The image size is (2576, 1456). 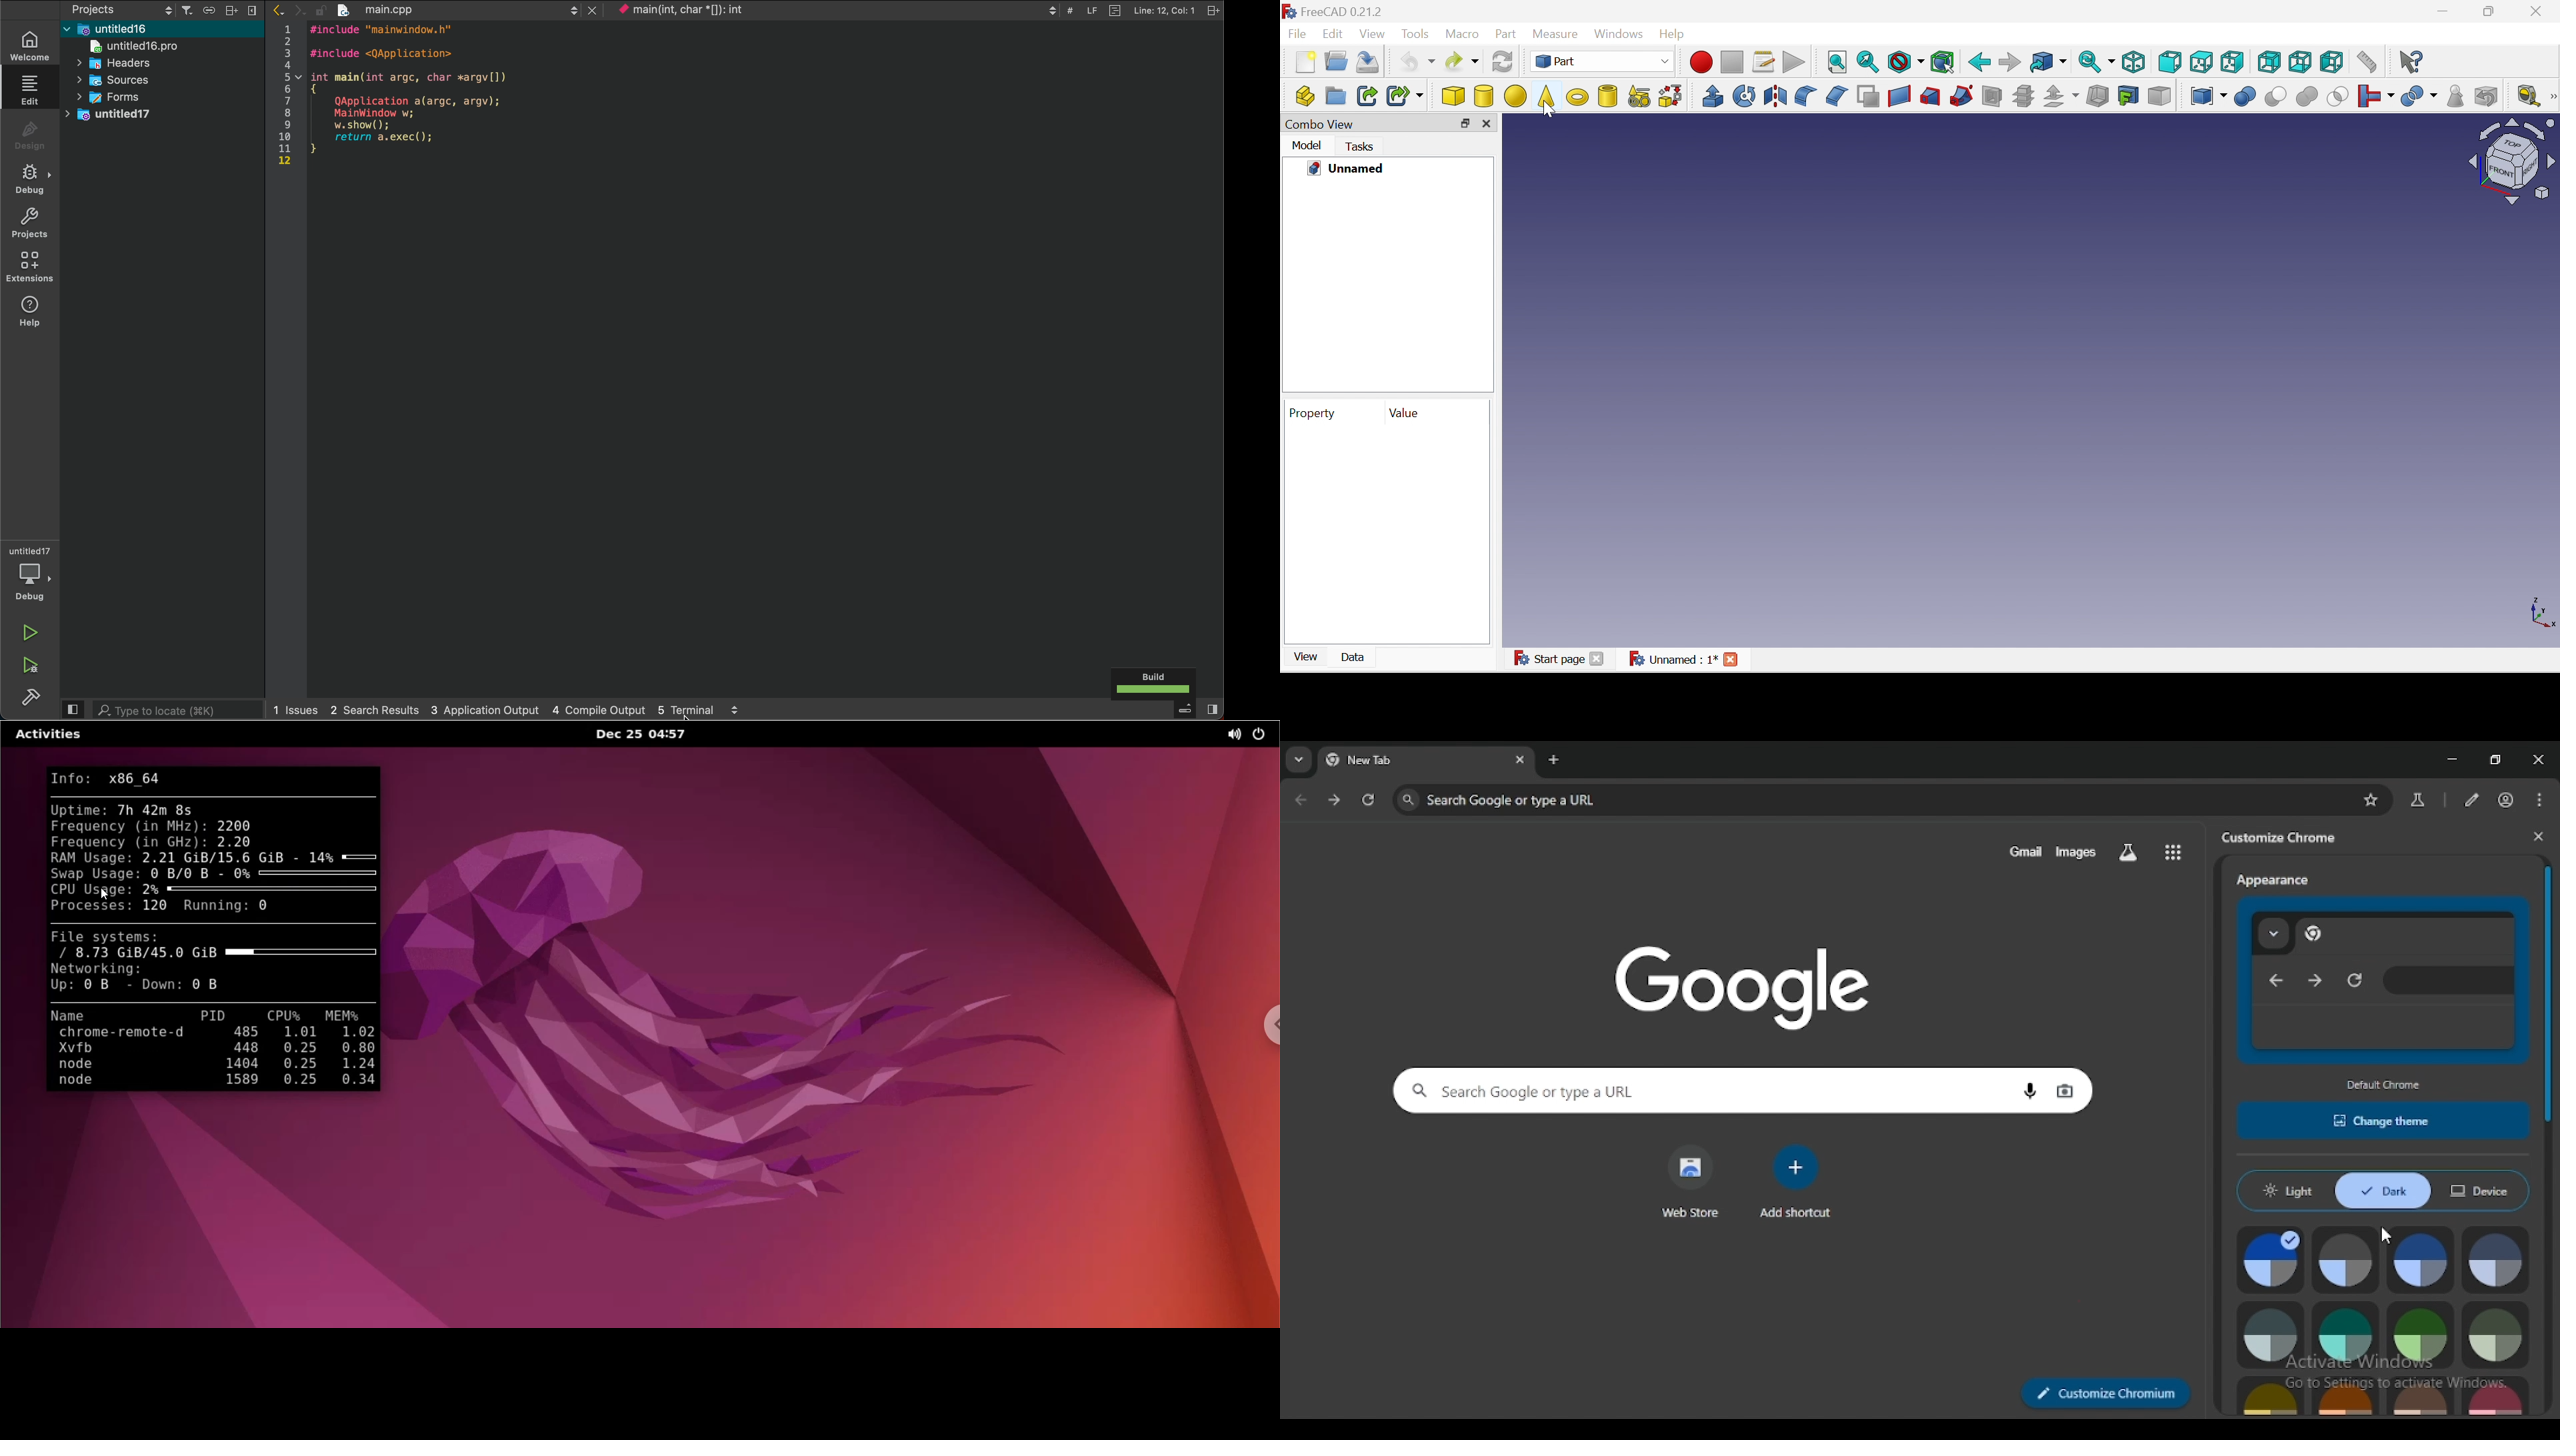 I want to click on Torus, so click(x=1579, y=98).